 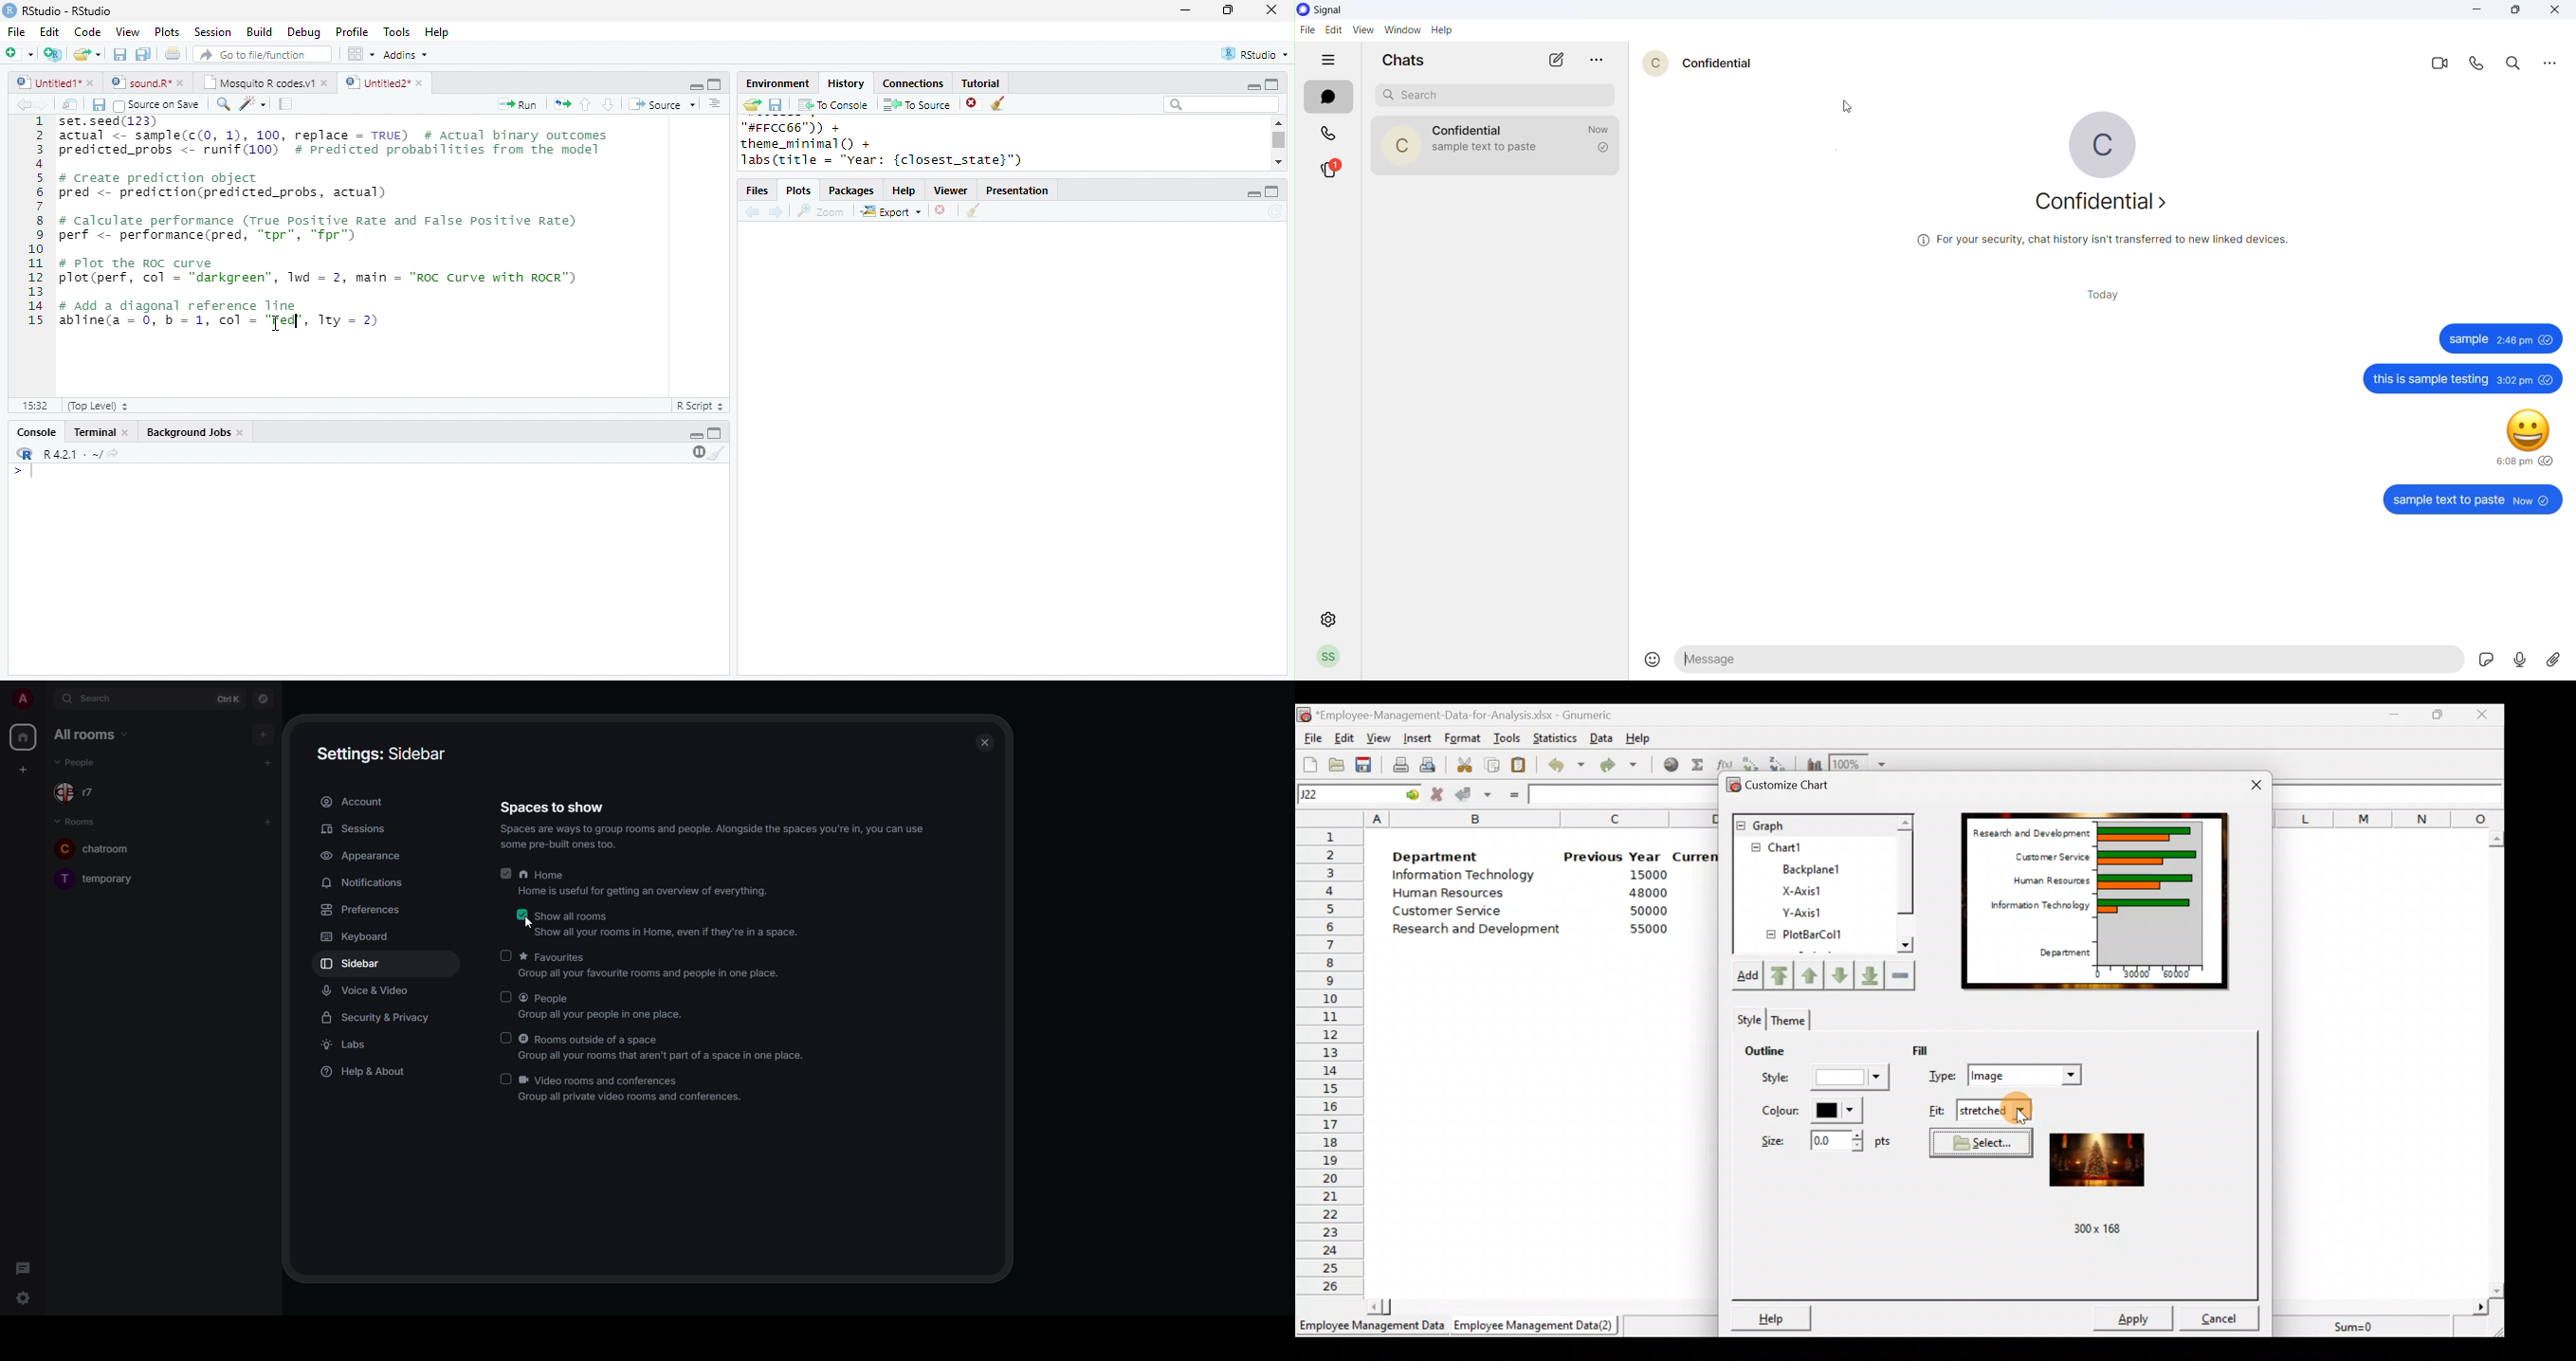 I want to click on History, so click(x=846, y=83).